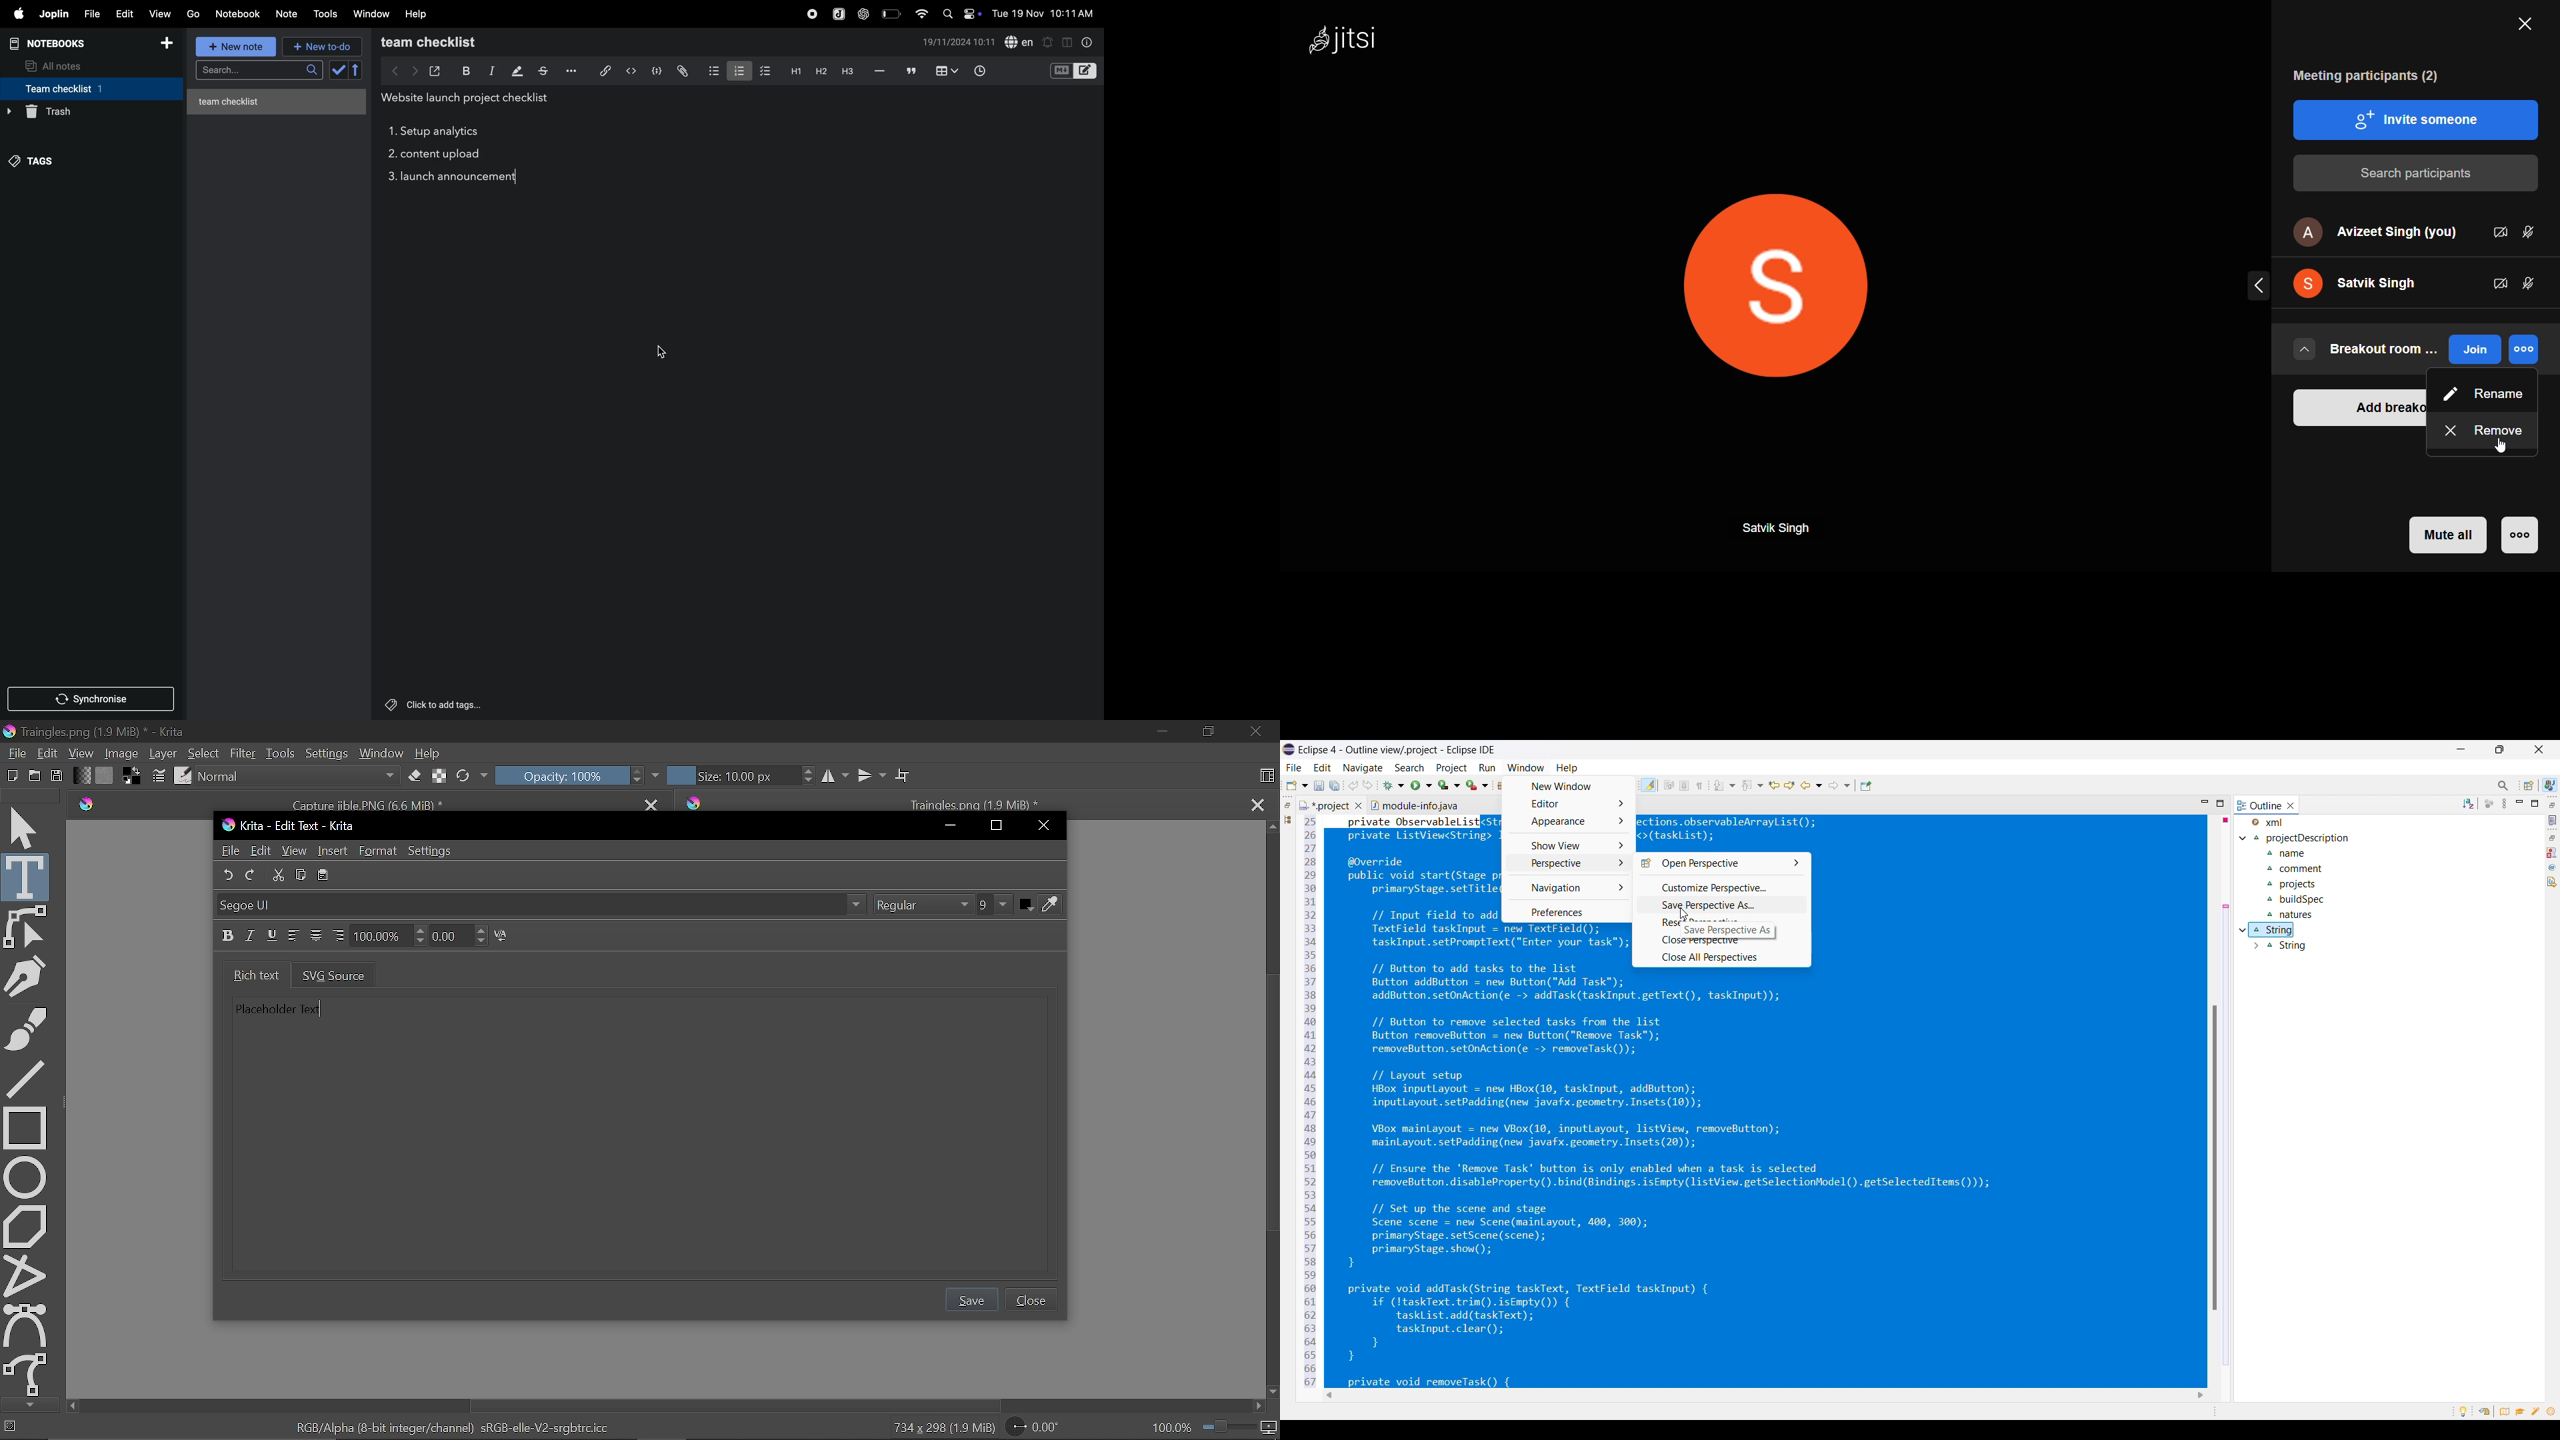 The height and width of the screenshot is (1456, 2576). What do you see at coordinates (324, 875) in the screenshot?
I see `paste` at bounding box center [324, 875].